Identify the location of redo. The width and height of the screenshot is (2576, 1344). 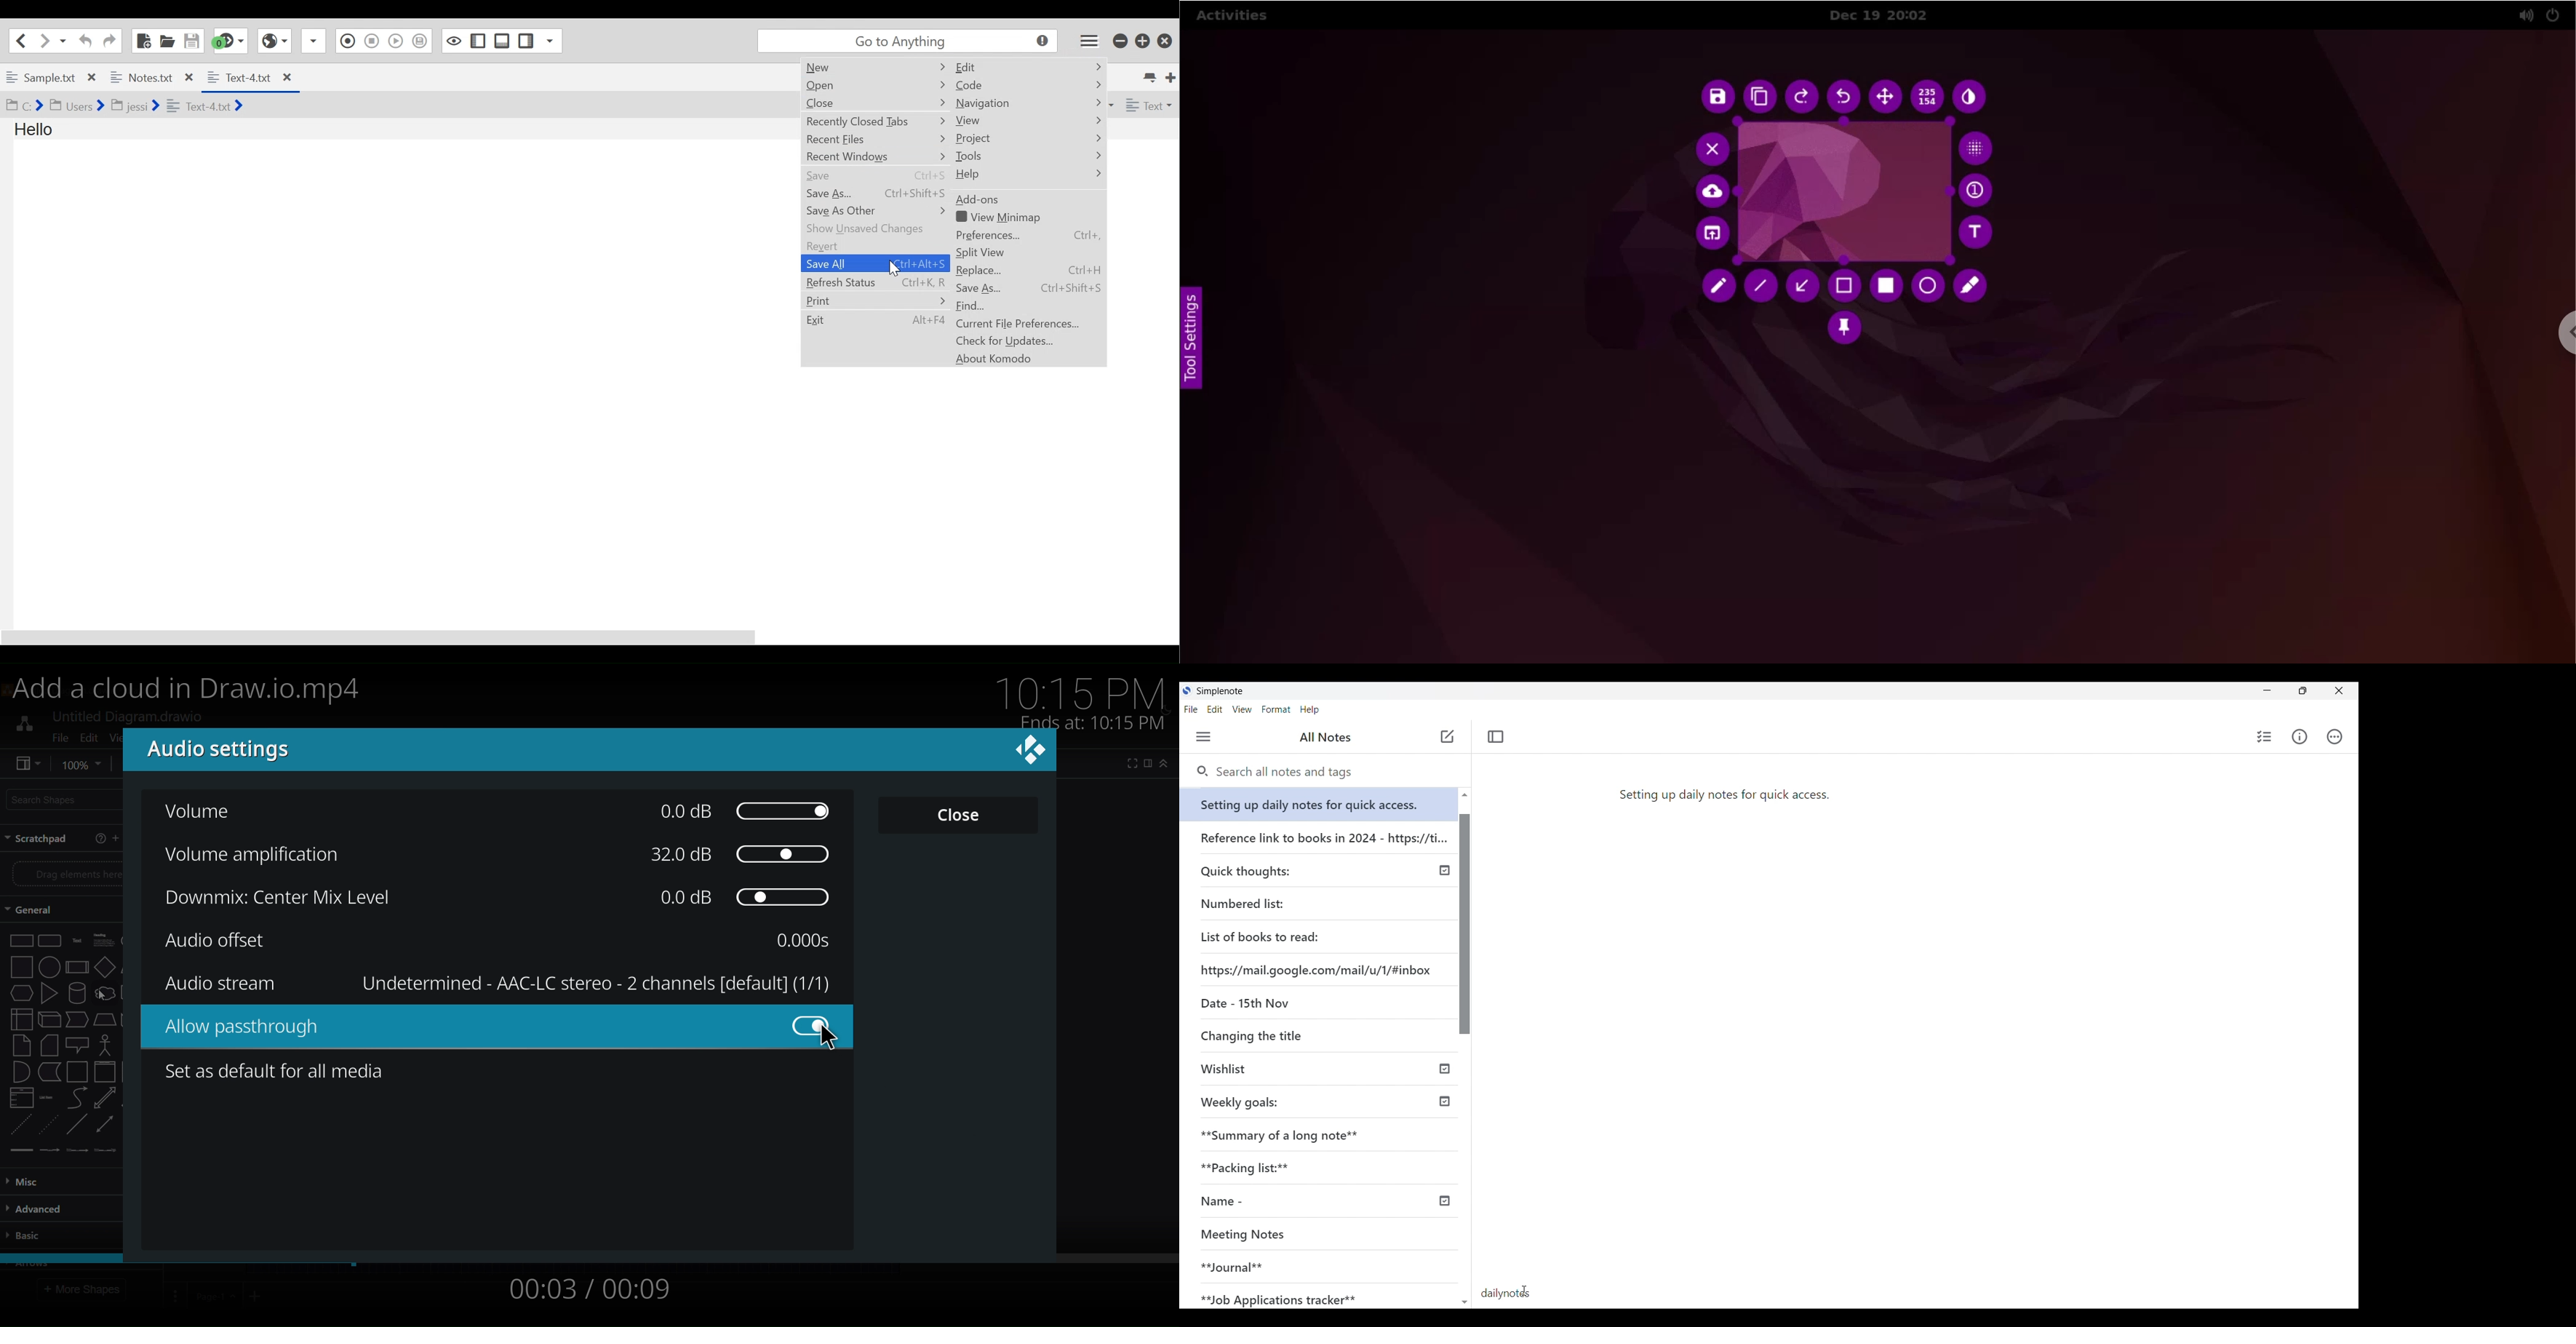
(1806, 97).